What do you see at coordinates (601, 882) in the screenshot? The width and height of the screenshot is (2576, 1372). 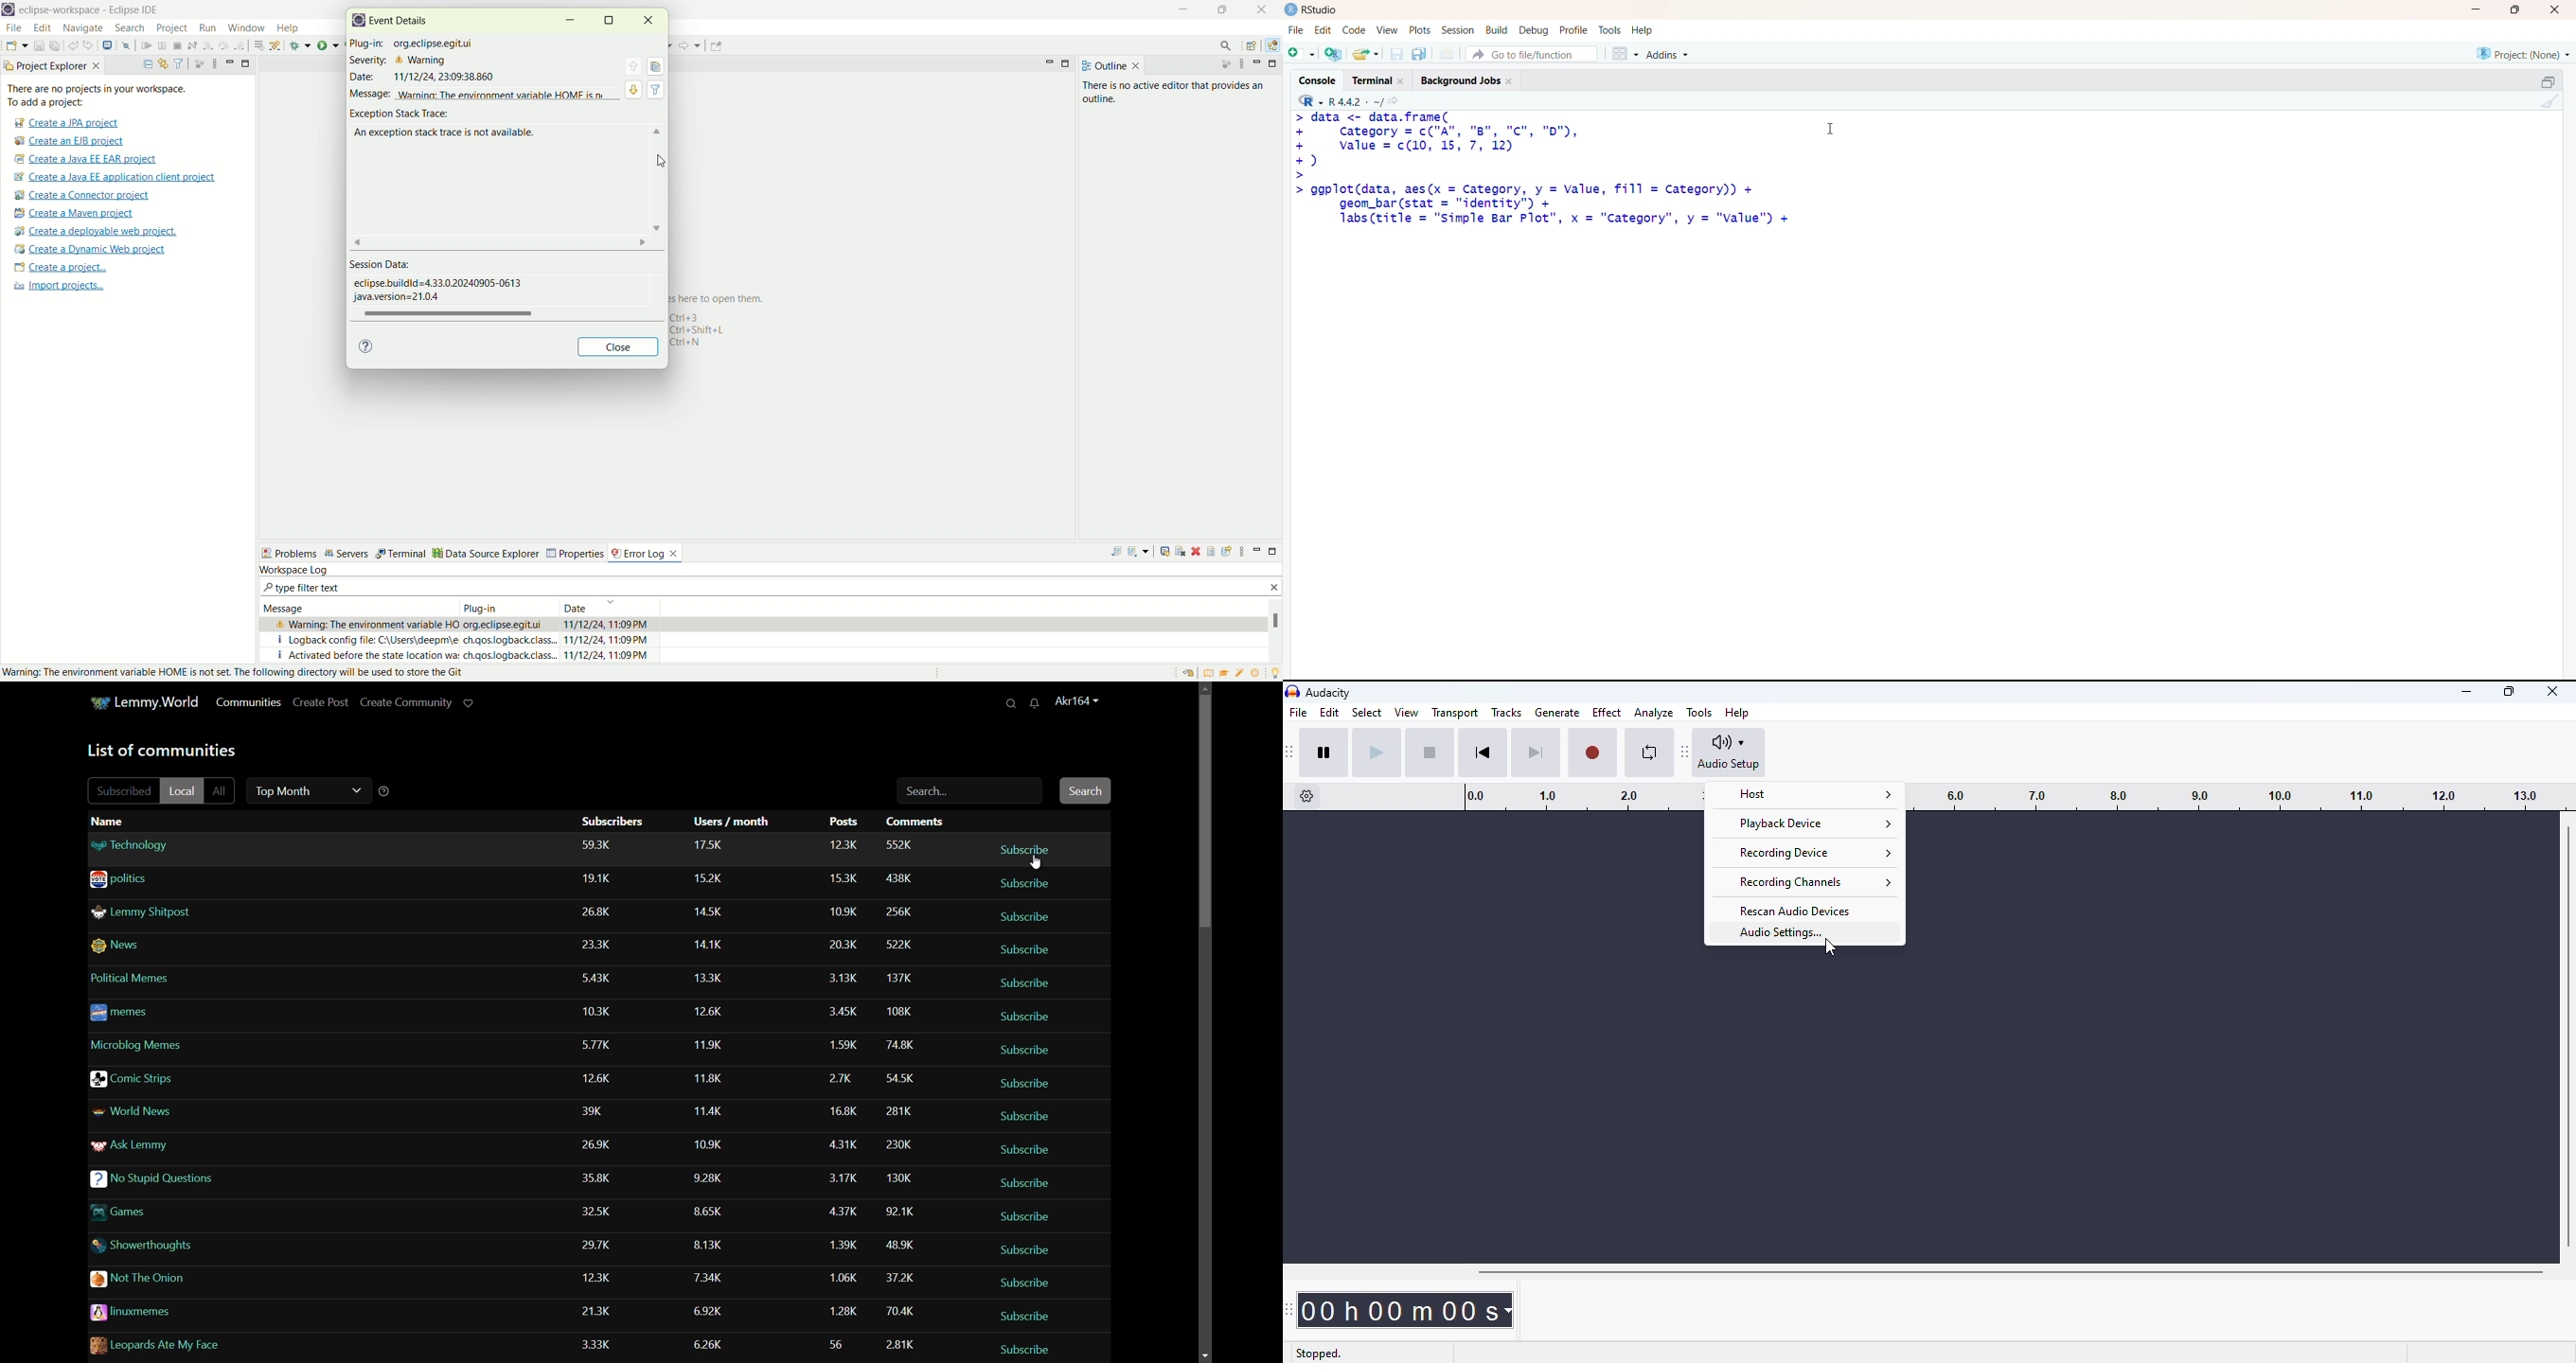 I see `` at bounding box center [601, 882].